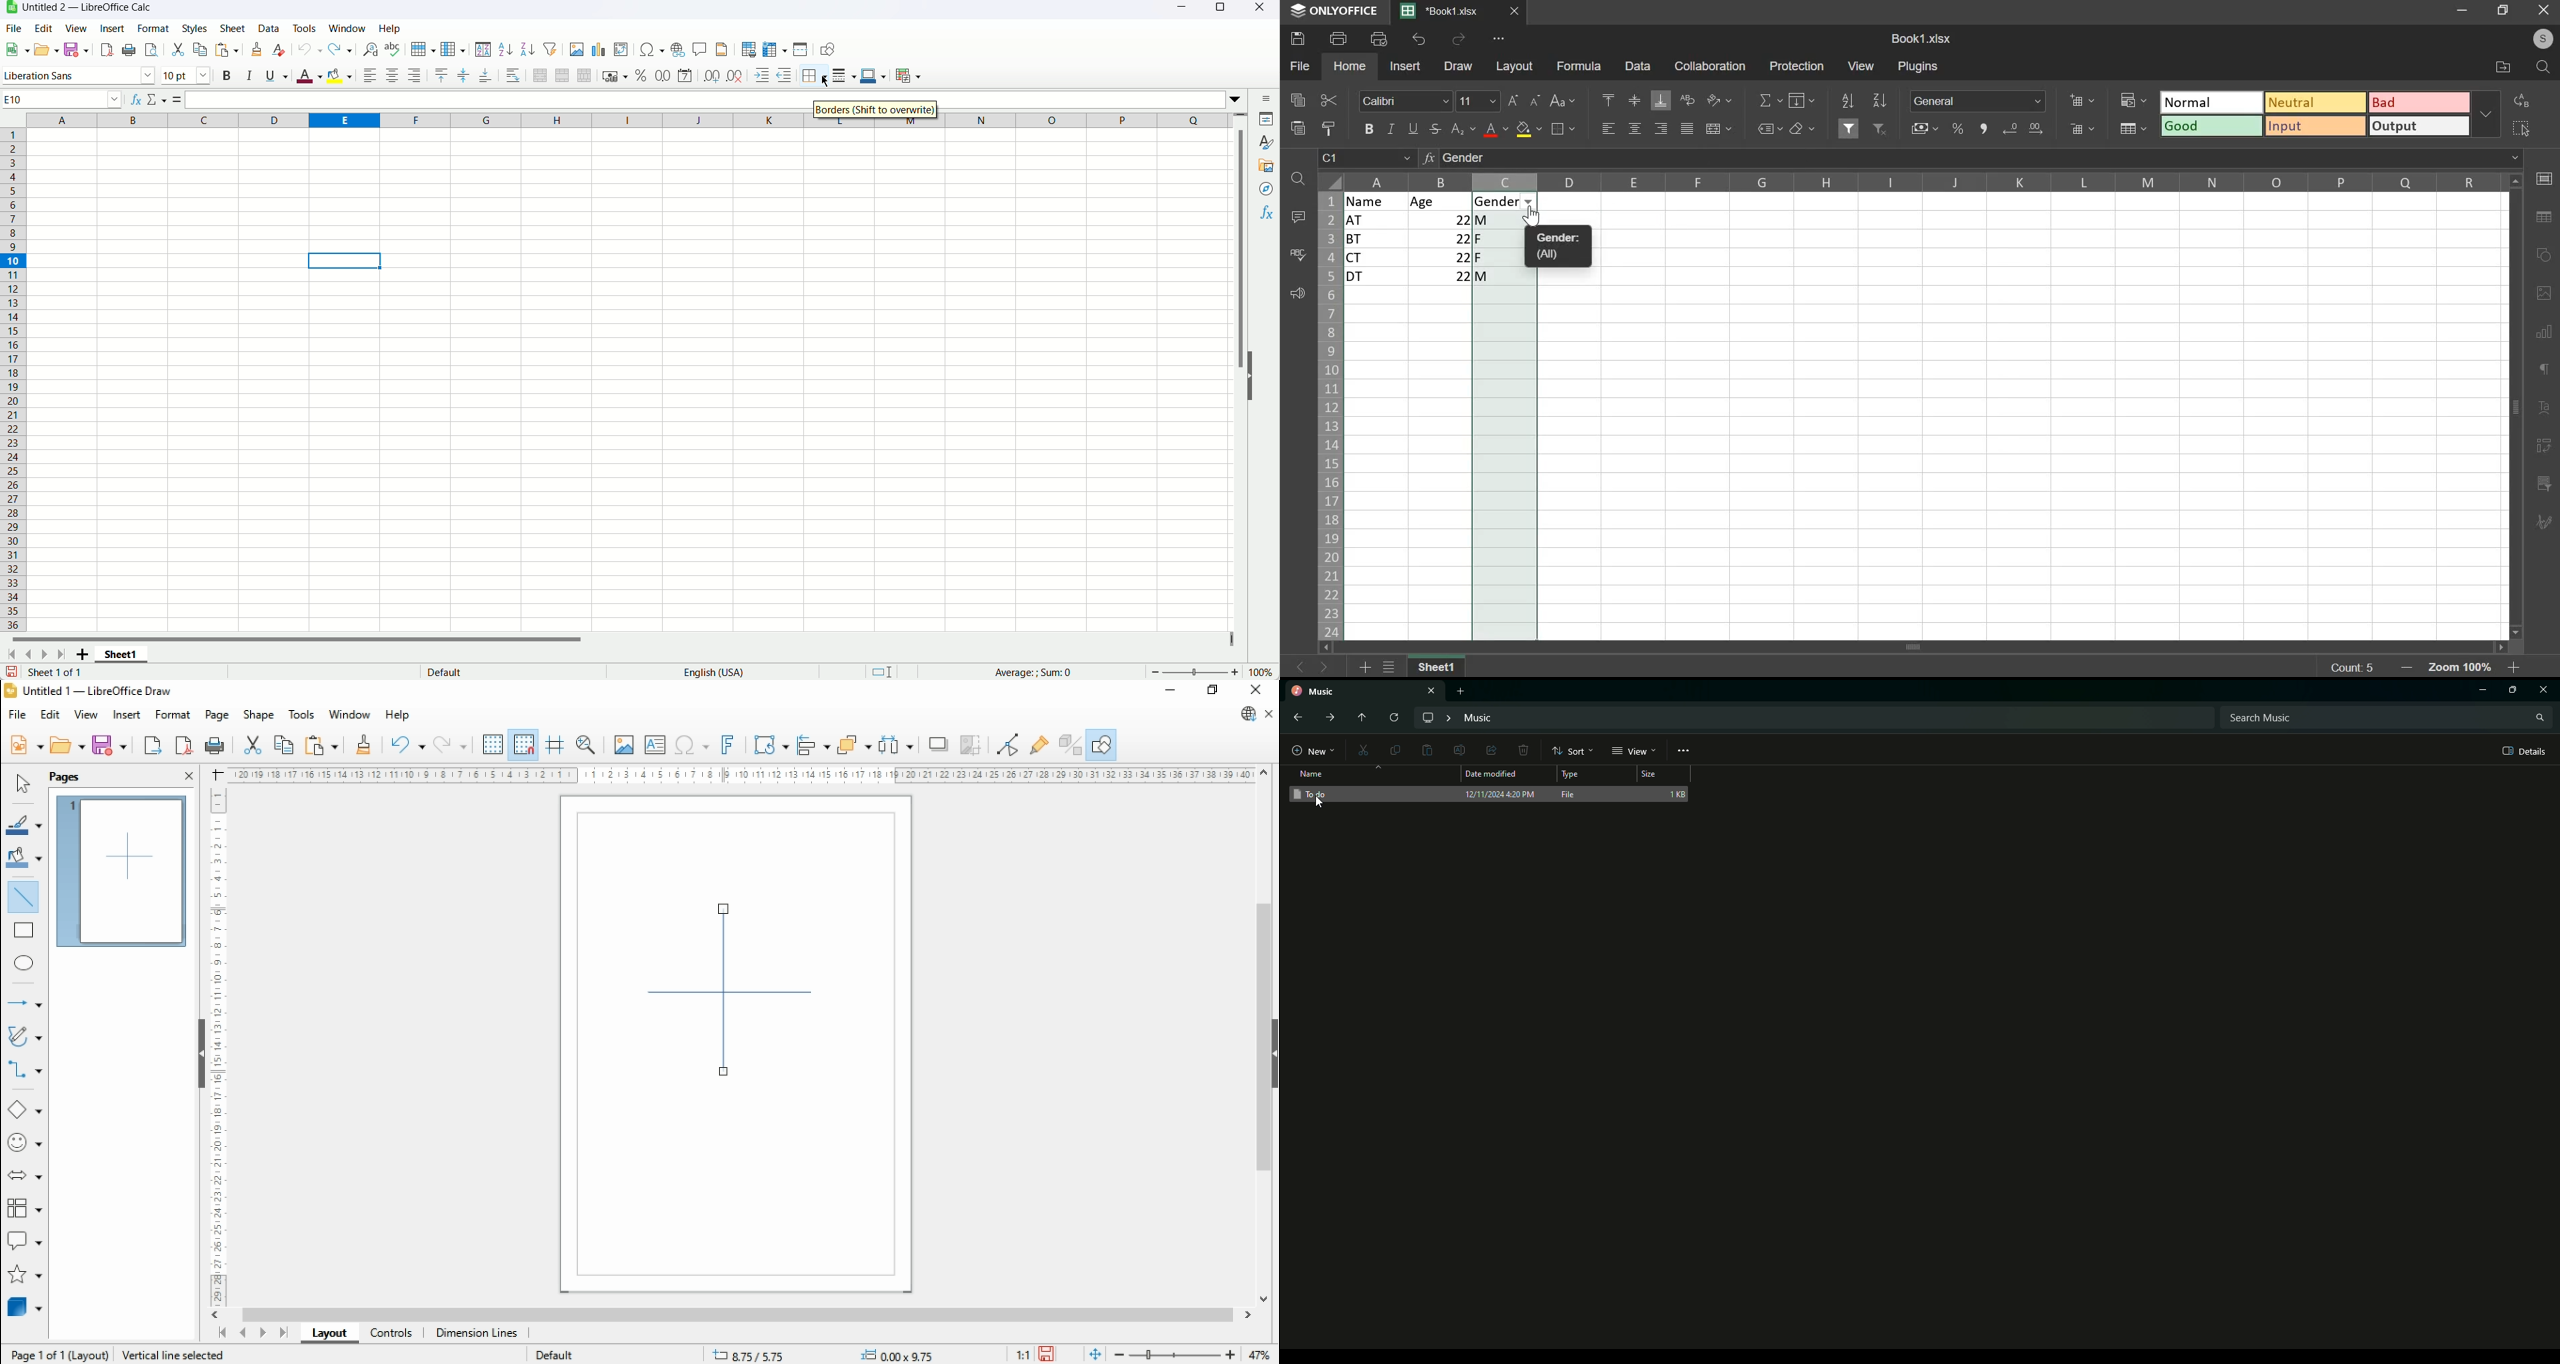 This screenshot has width=2576, height=1372. I want to click on more, so click(1495, 41).